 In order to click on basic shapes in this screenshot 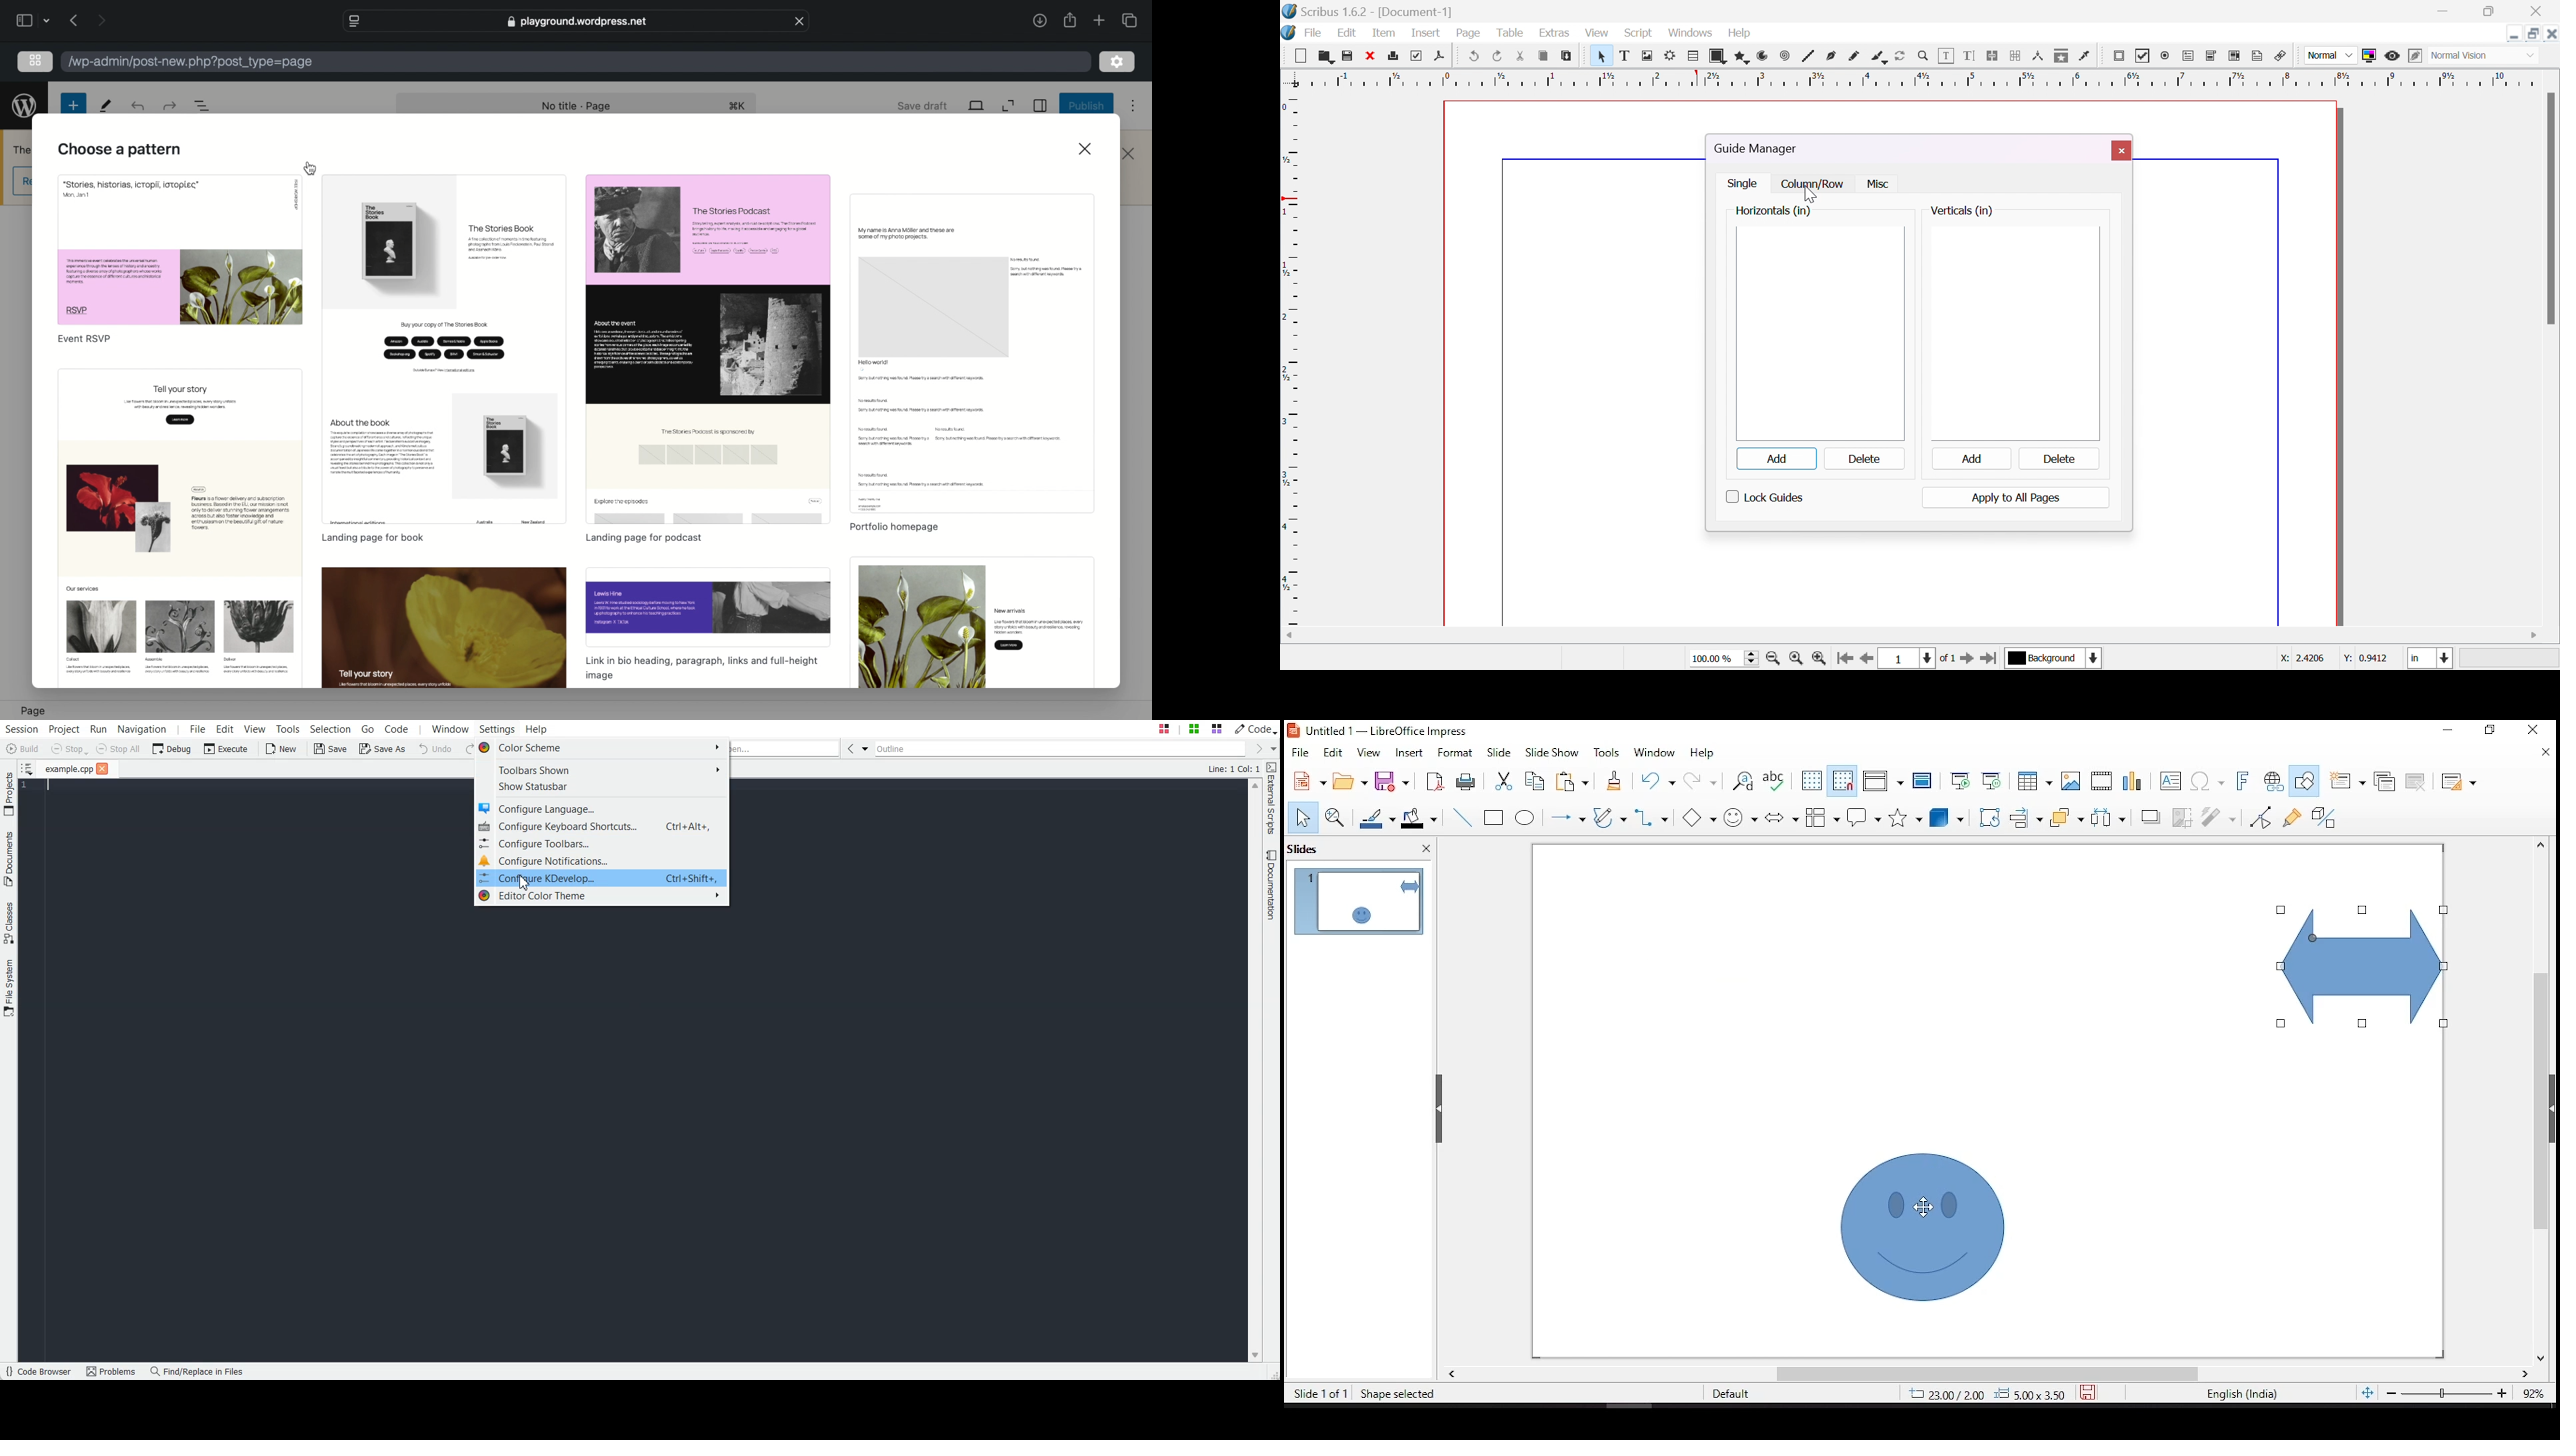, I will do `click(1699, 818)`.